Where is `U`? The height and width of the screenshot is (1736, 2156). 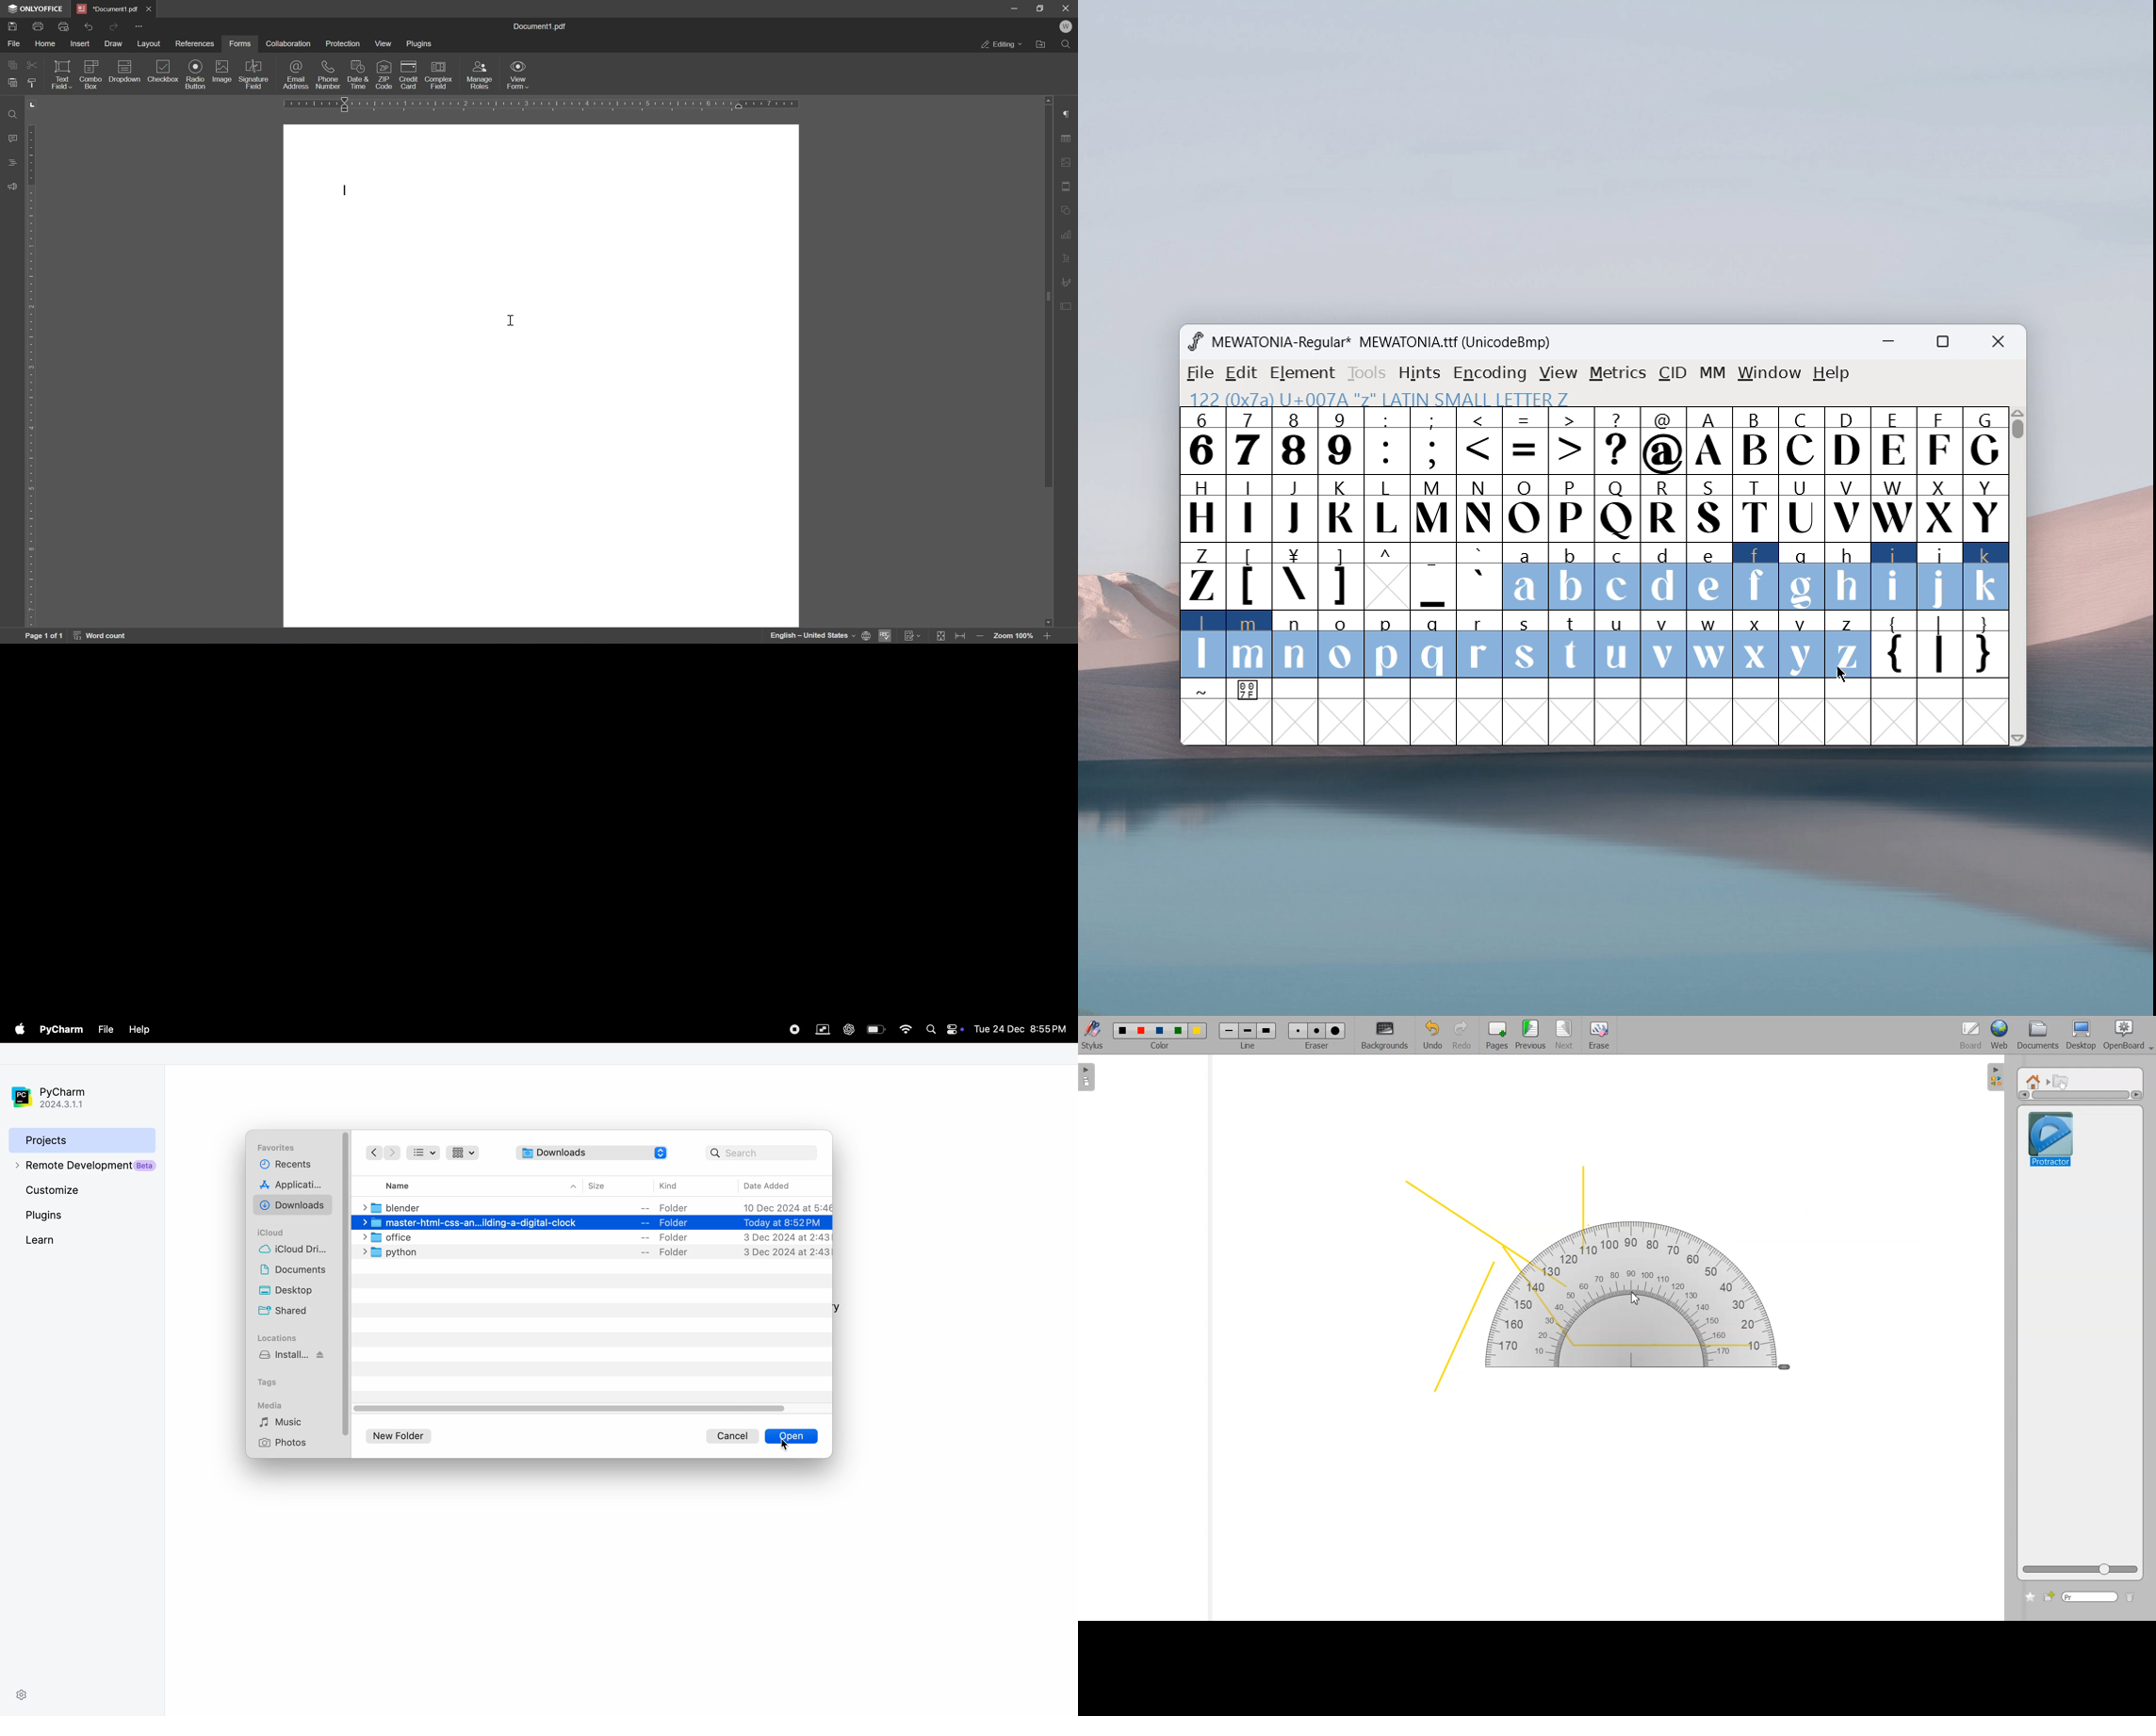
U is located at coordinates (1802, 507).